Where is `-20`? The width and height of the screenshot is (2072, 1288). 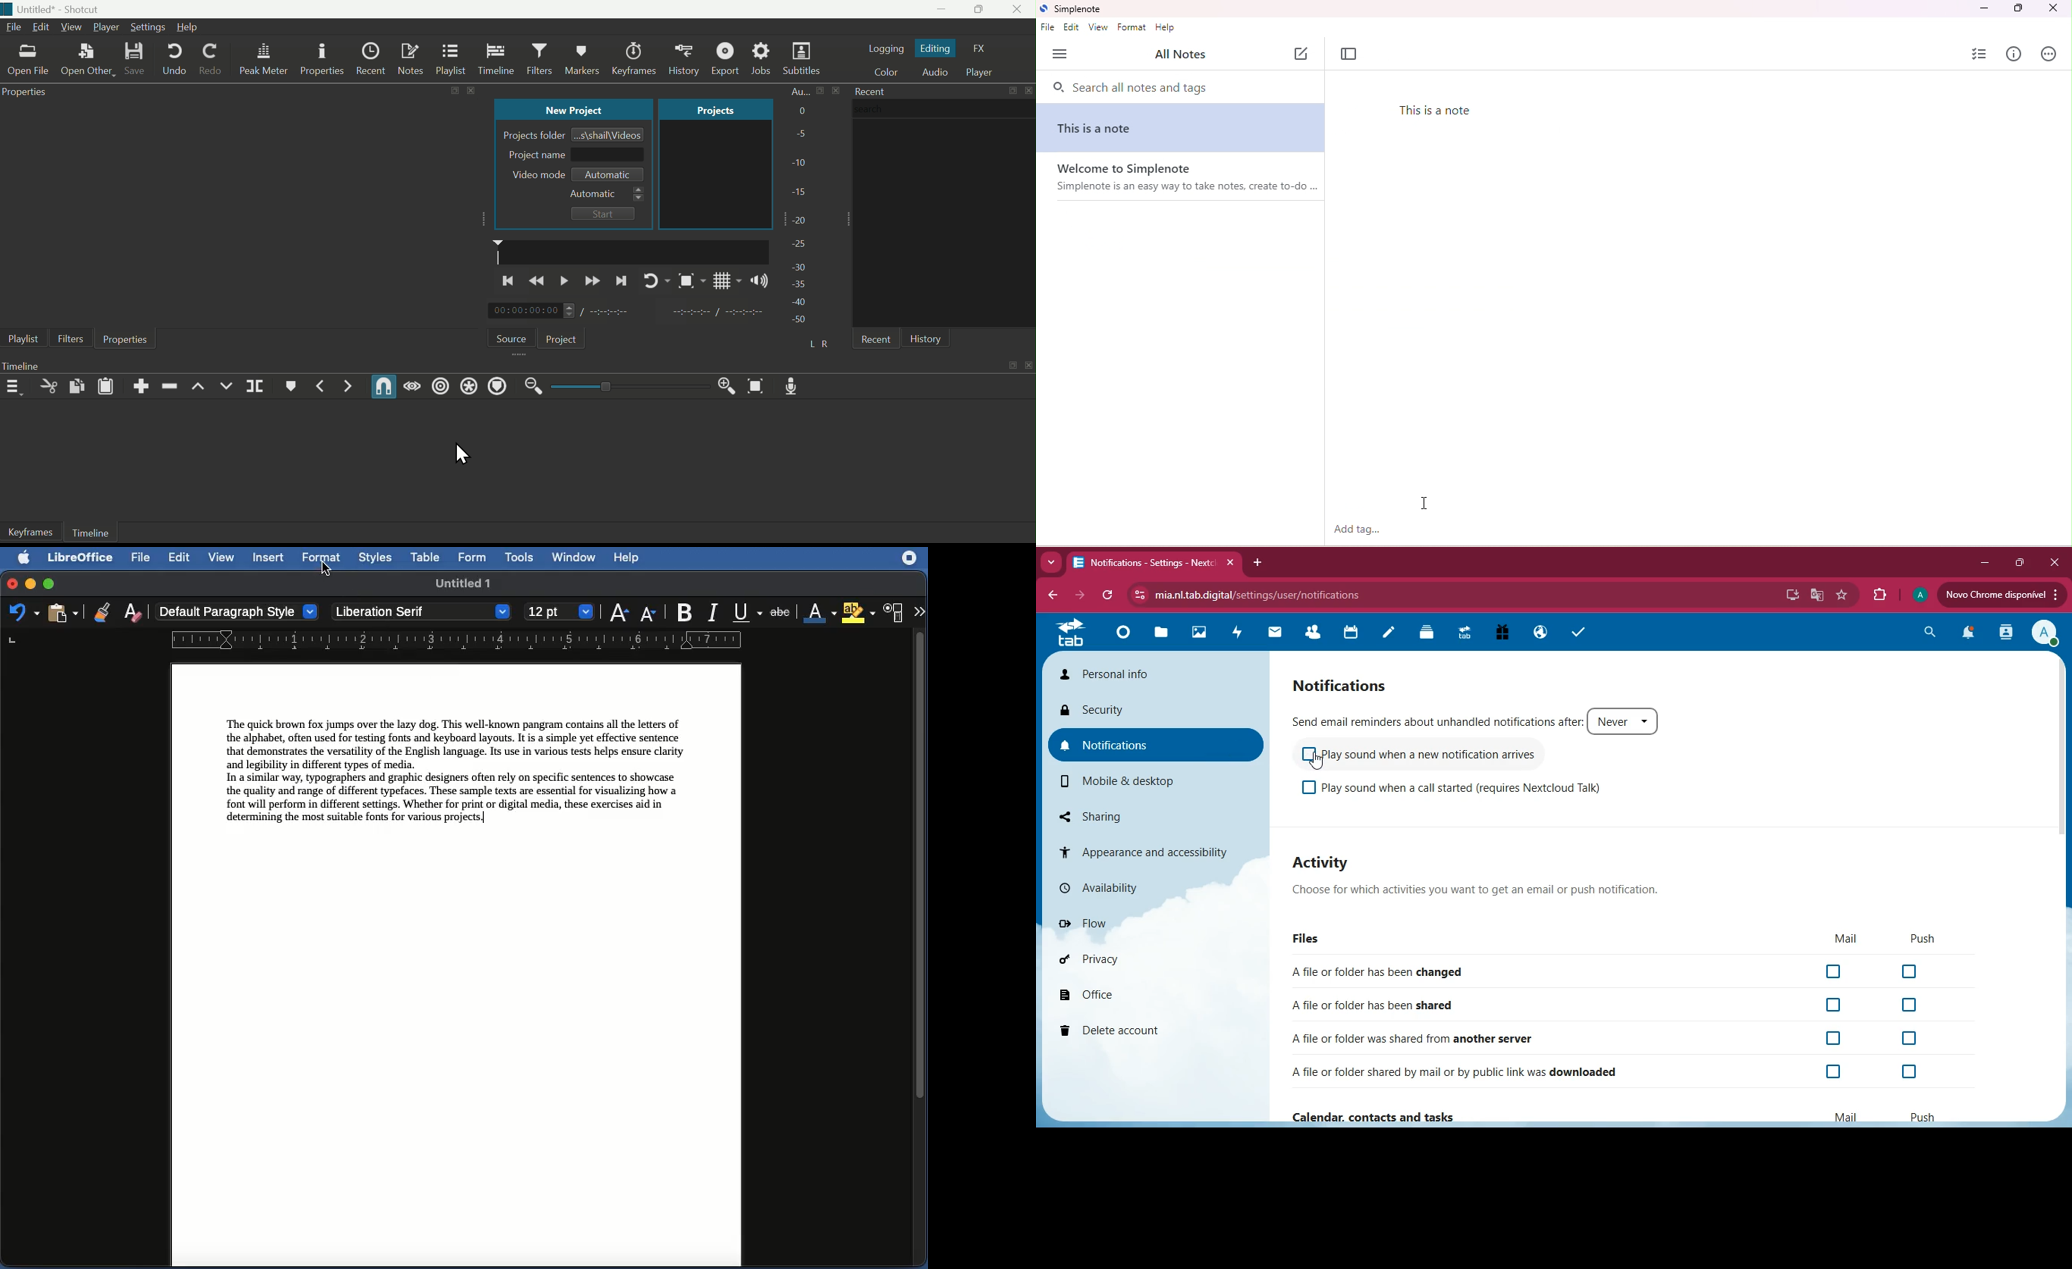
-20 is located at coordinates (802, 219).